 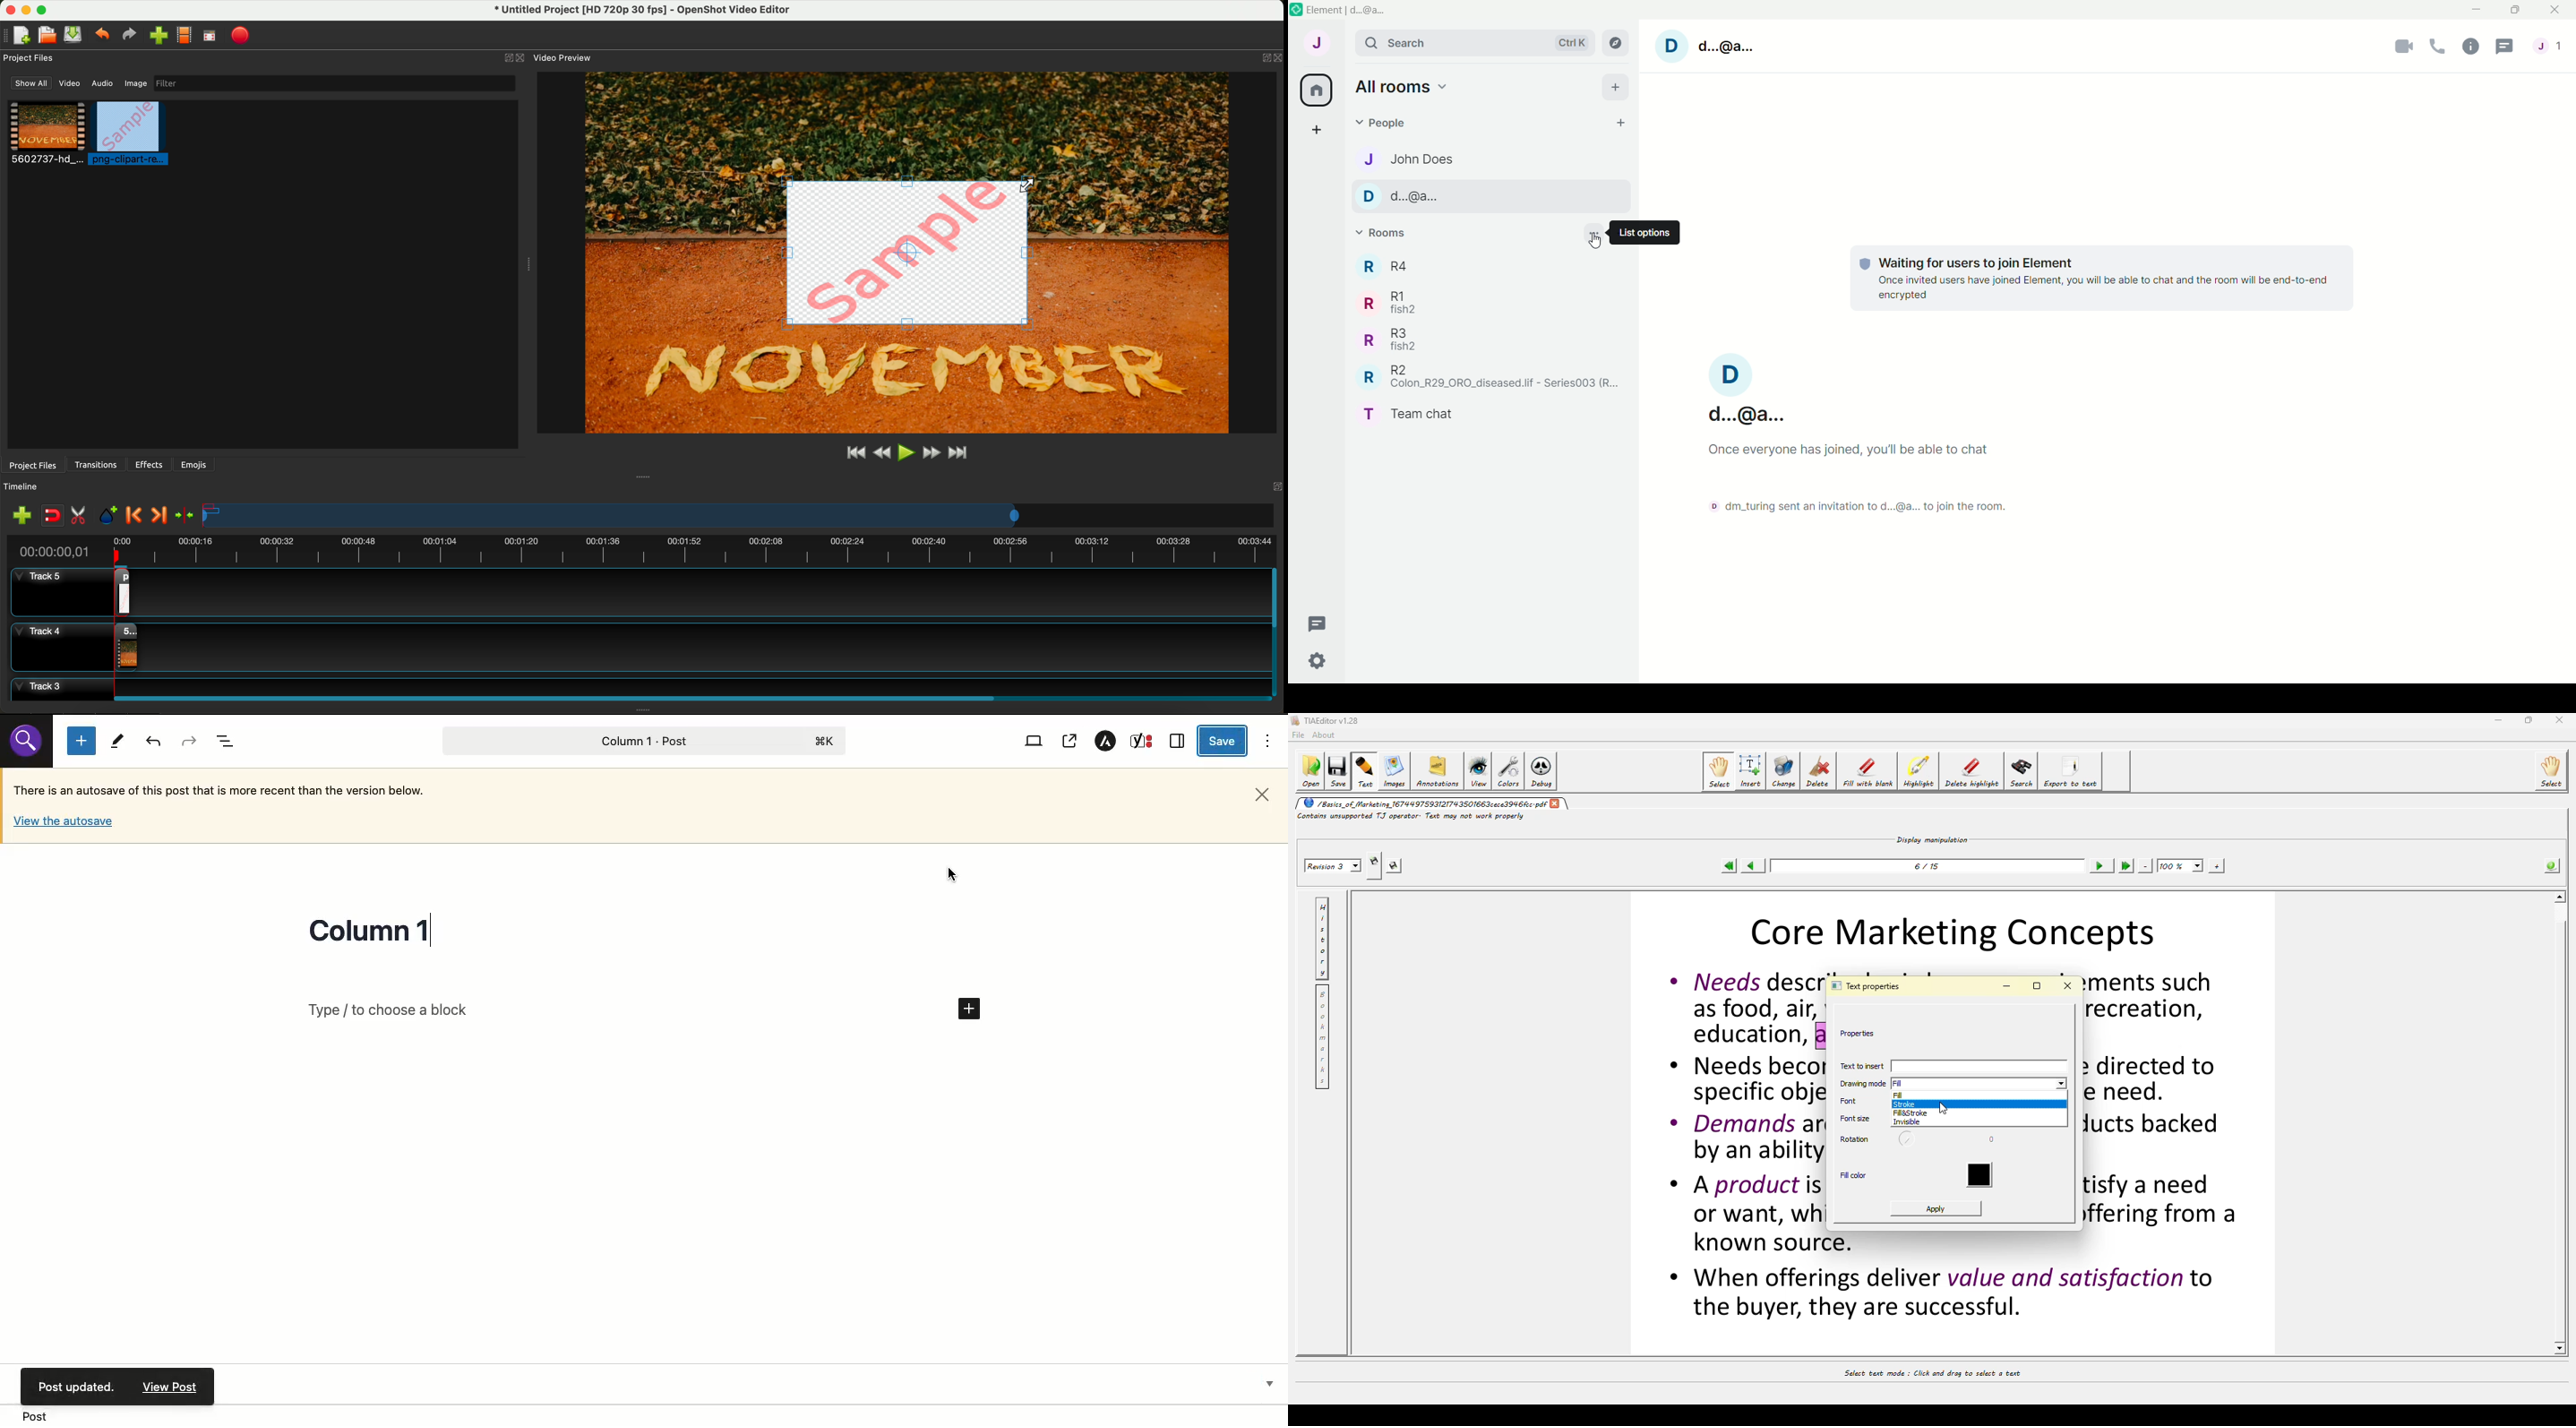 What do you see at coordinates (31, 83) in the screenshot?
I see `show all` at bounding box center [31, 83].